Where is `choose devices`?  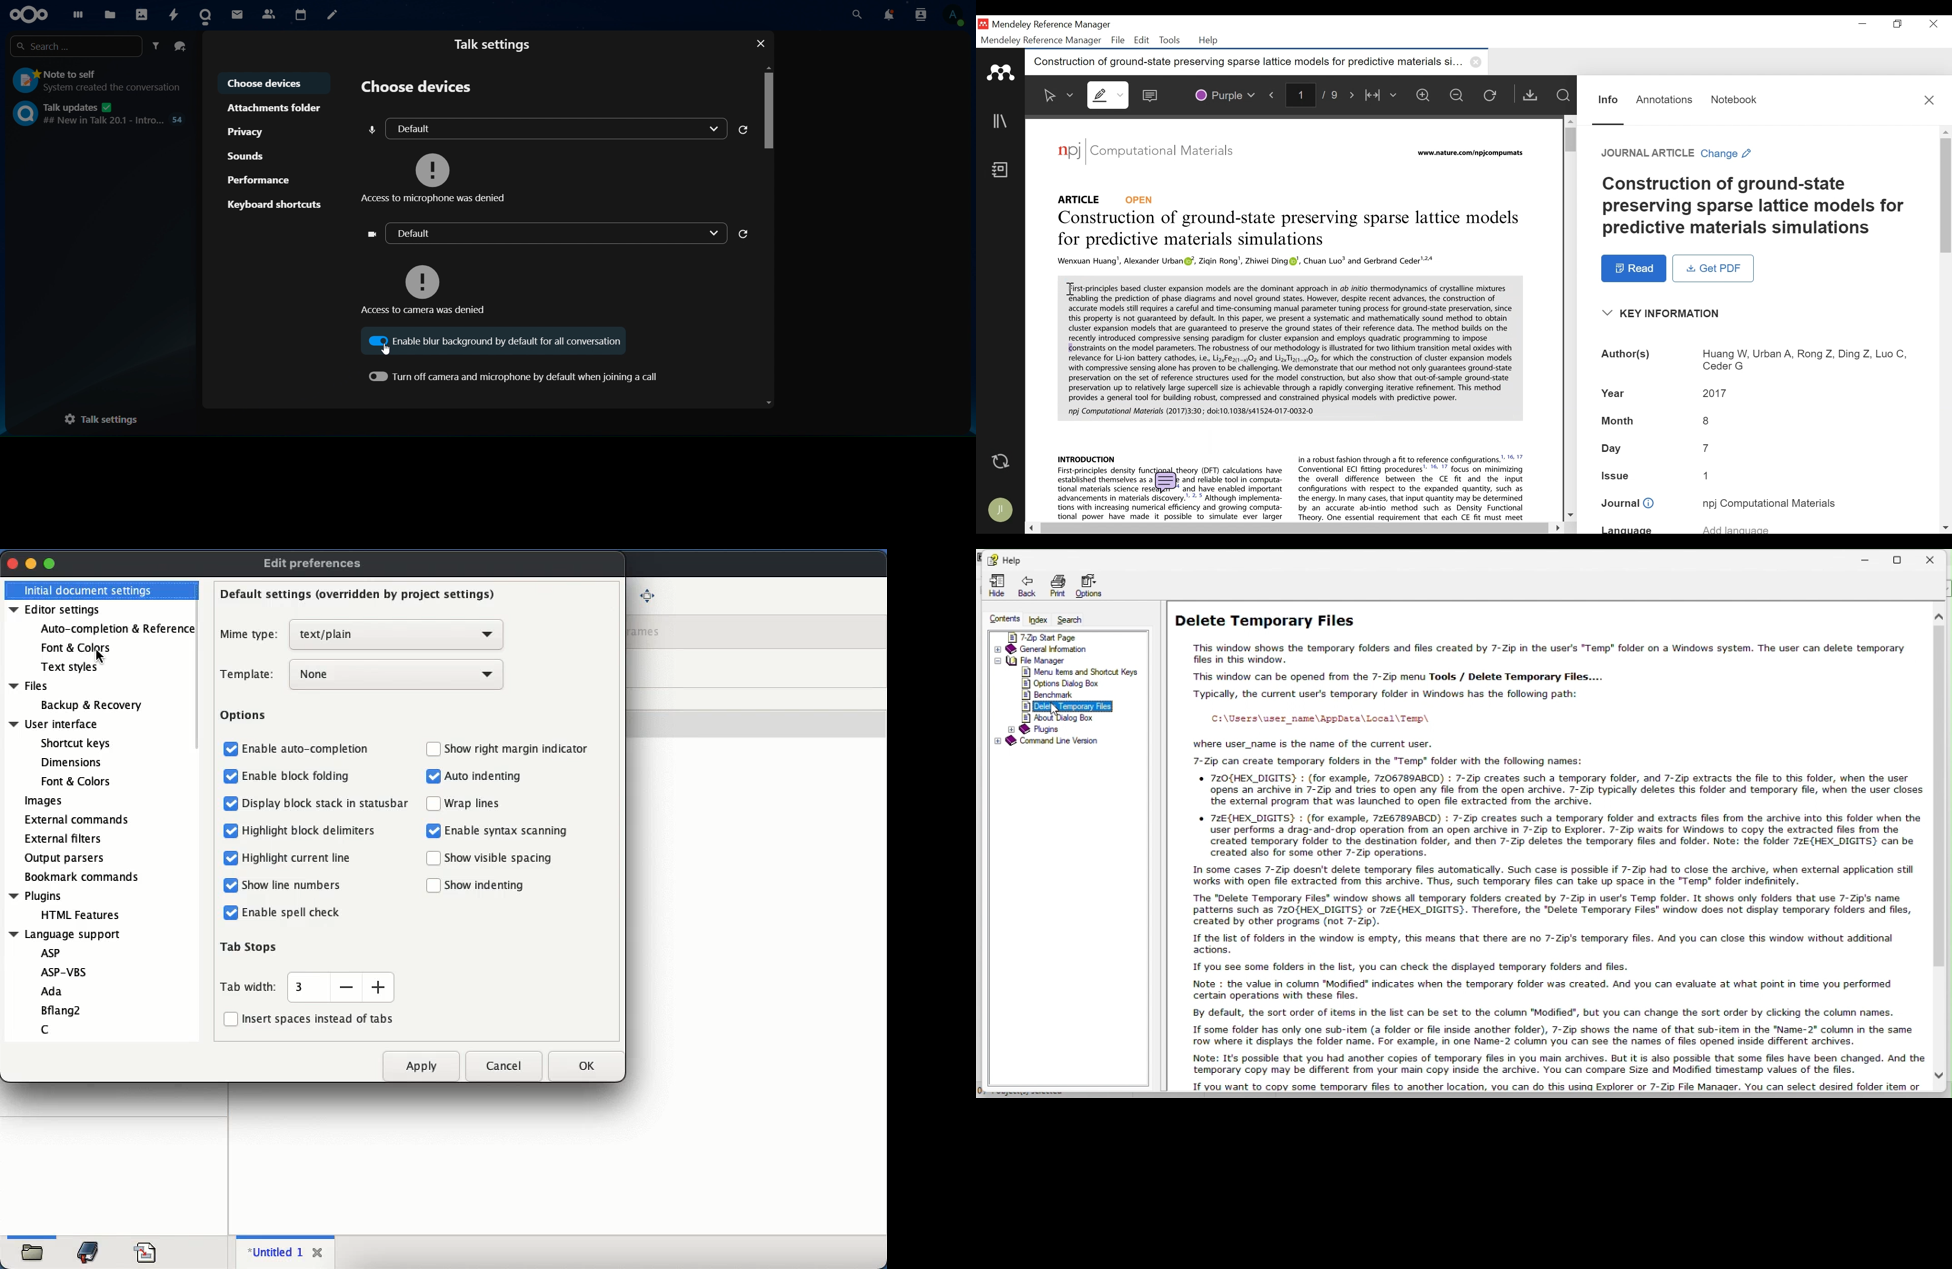
choose devices is located at coordinates (270, 82).